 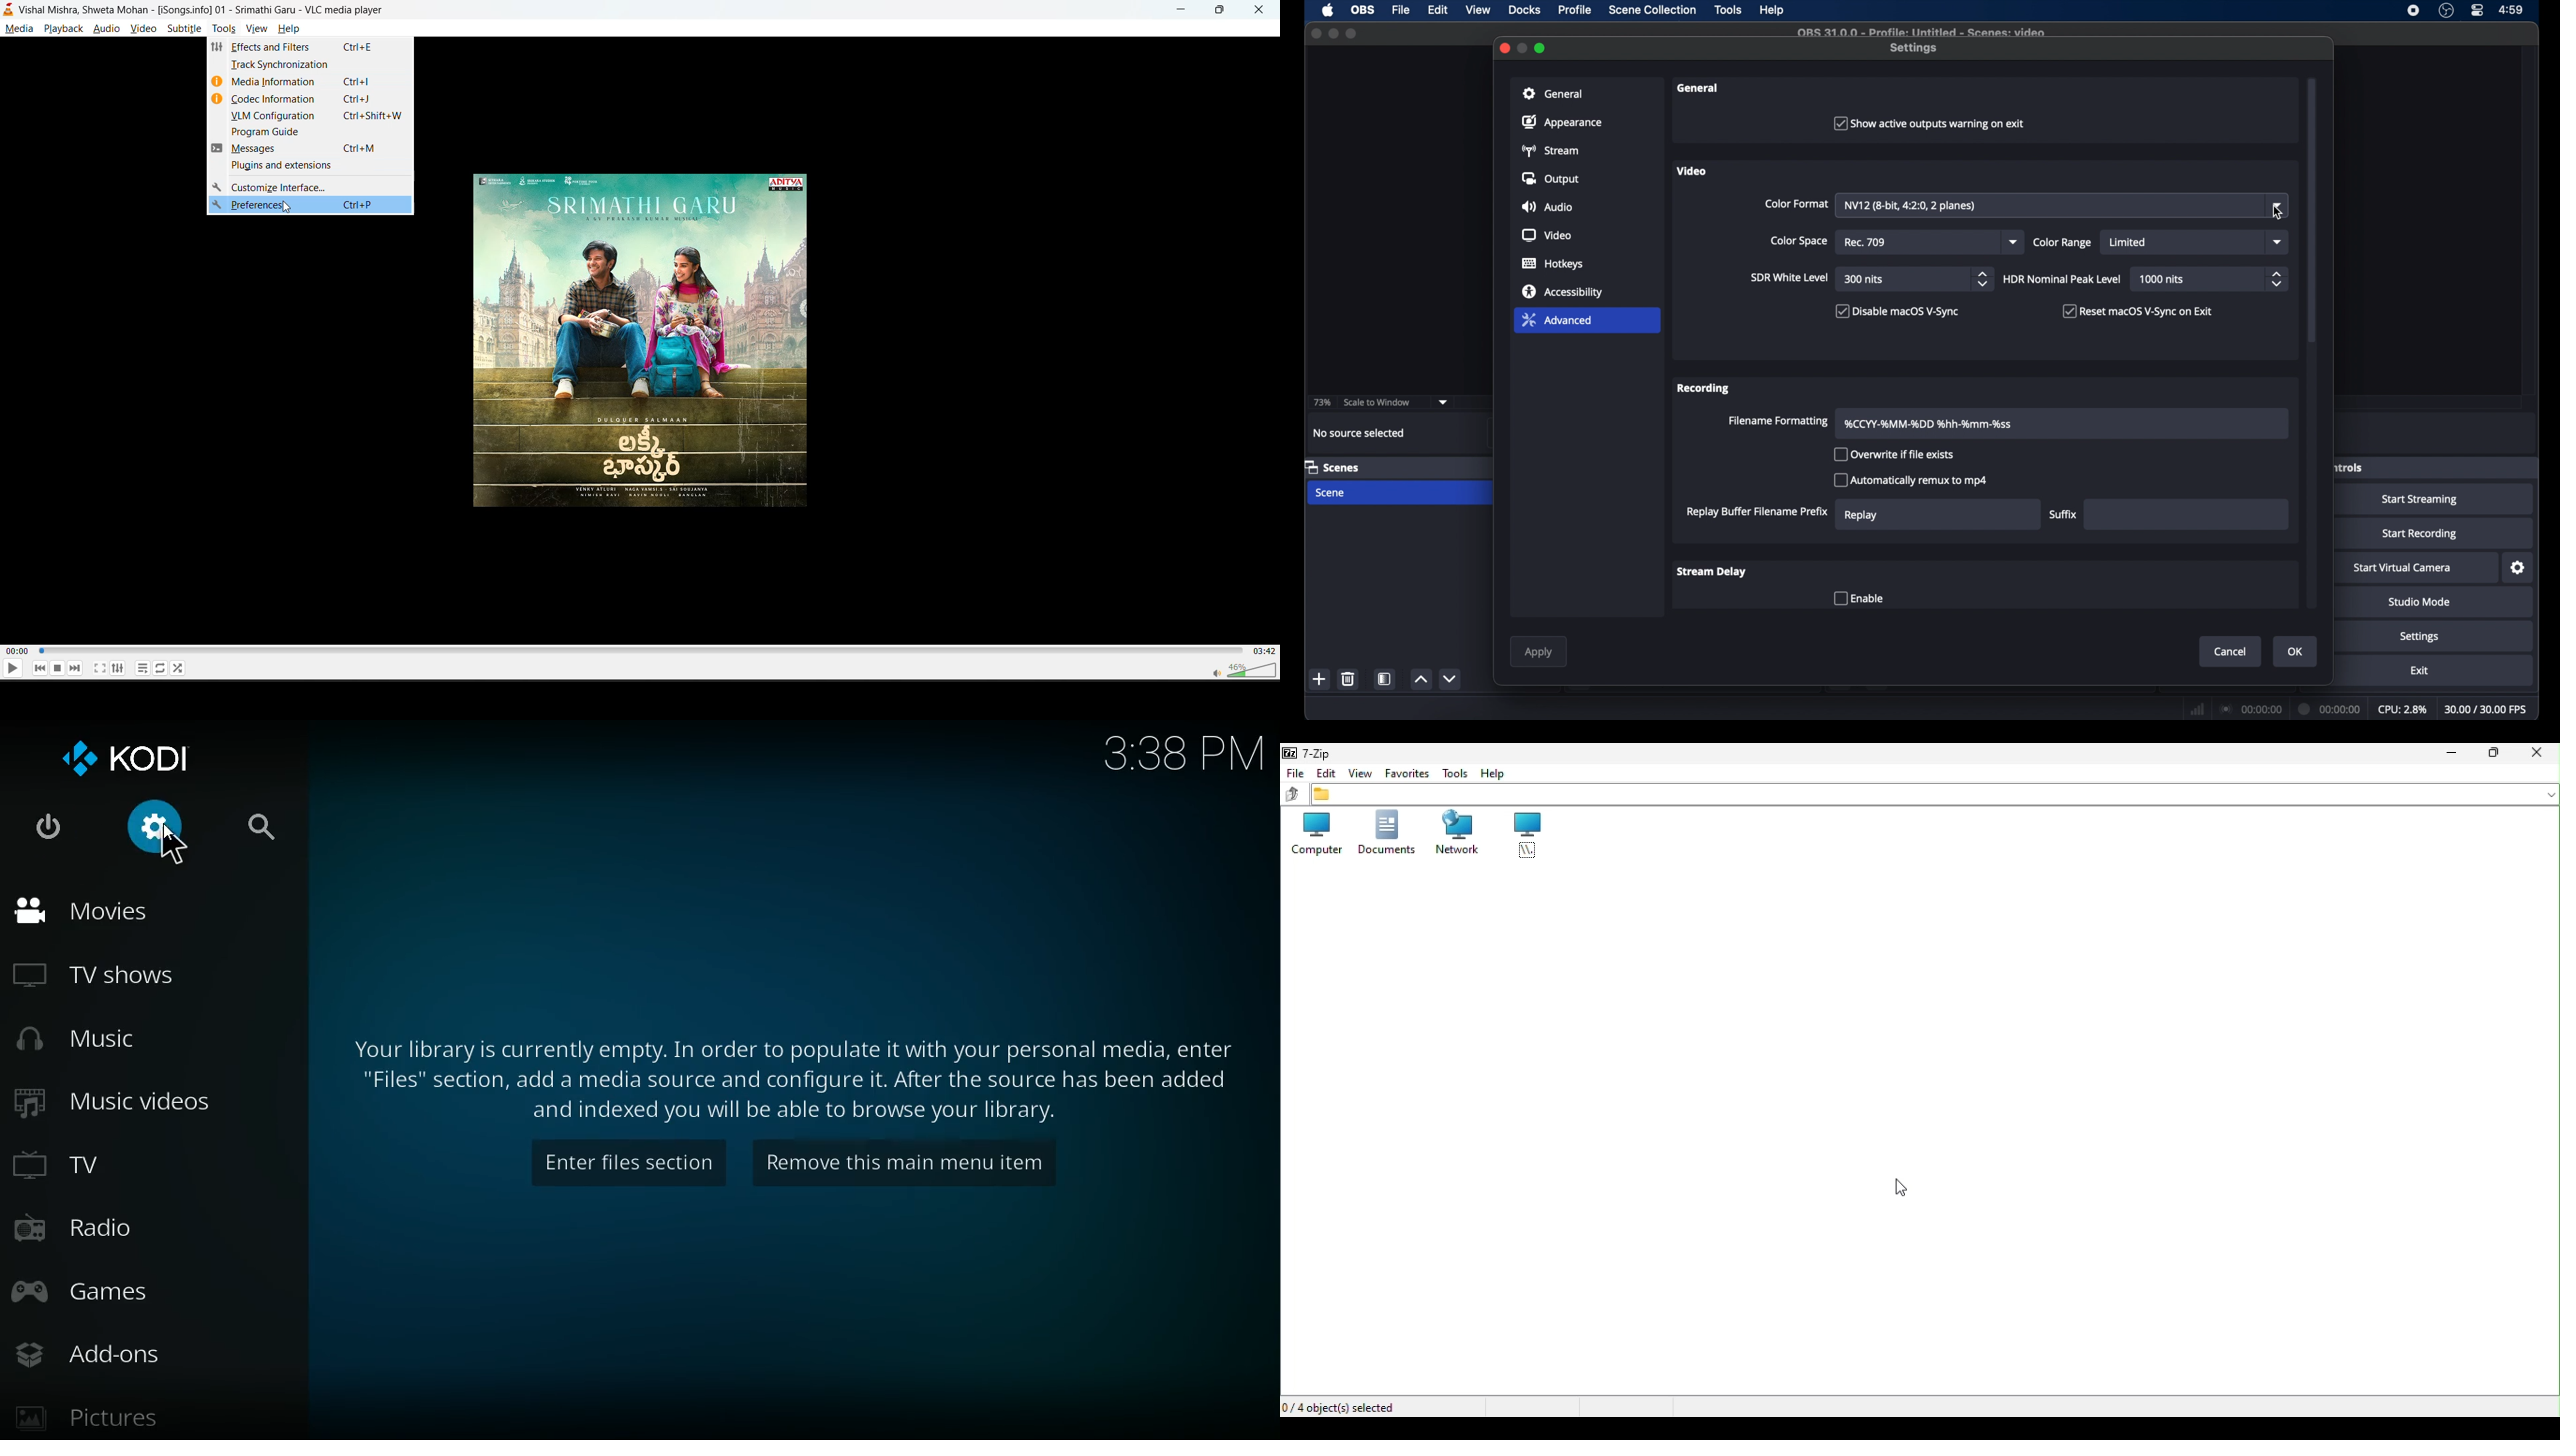 I want to click on filename formatting, so click(x=1779, y=421).